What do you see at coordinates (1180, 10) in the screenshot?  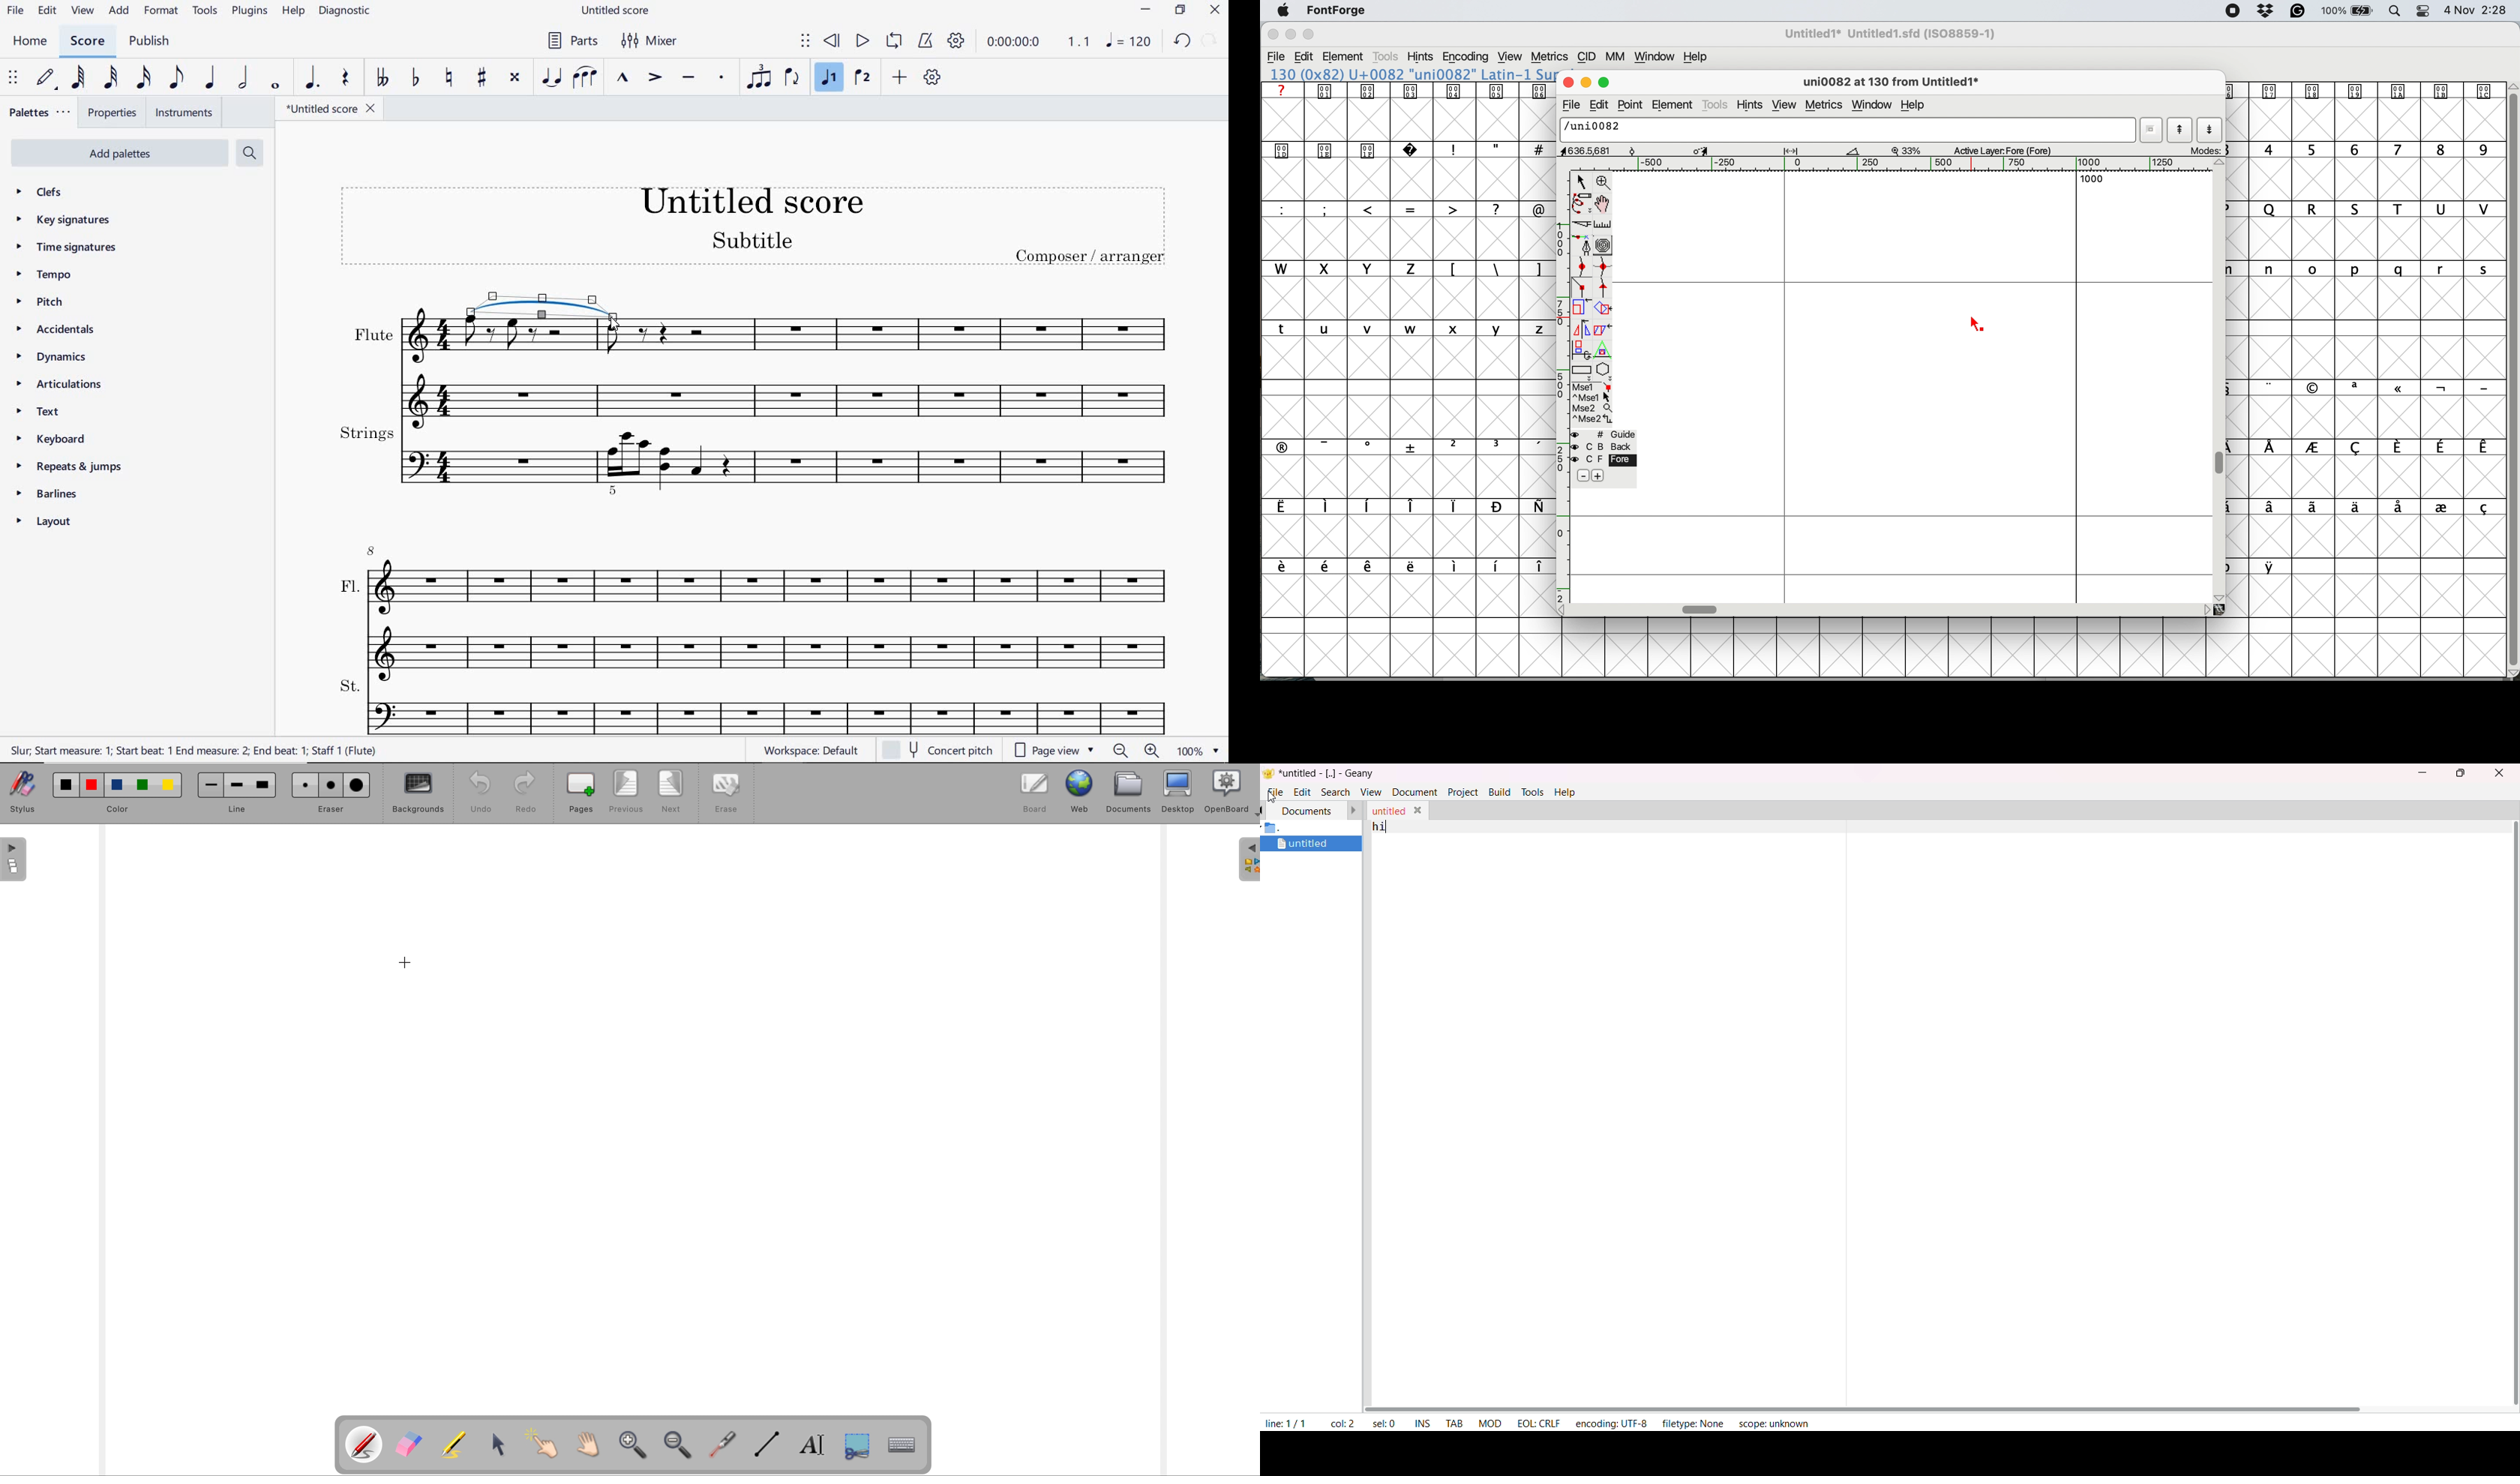 I see `restore down` at bounding box center [1180, 10].